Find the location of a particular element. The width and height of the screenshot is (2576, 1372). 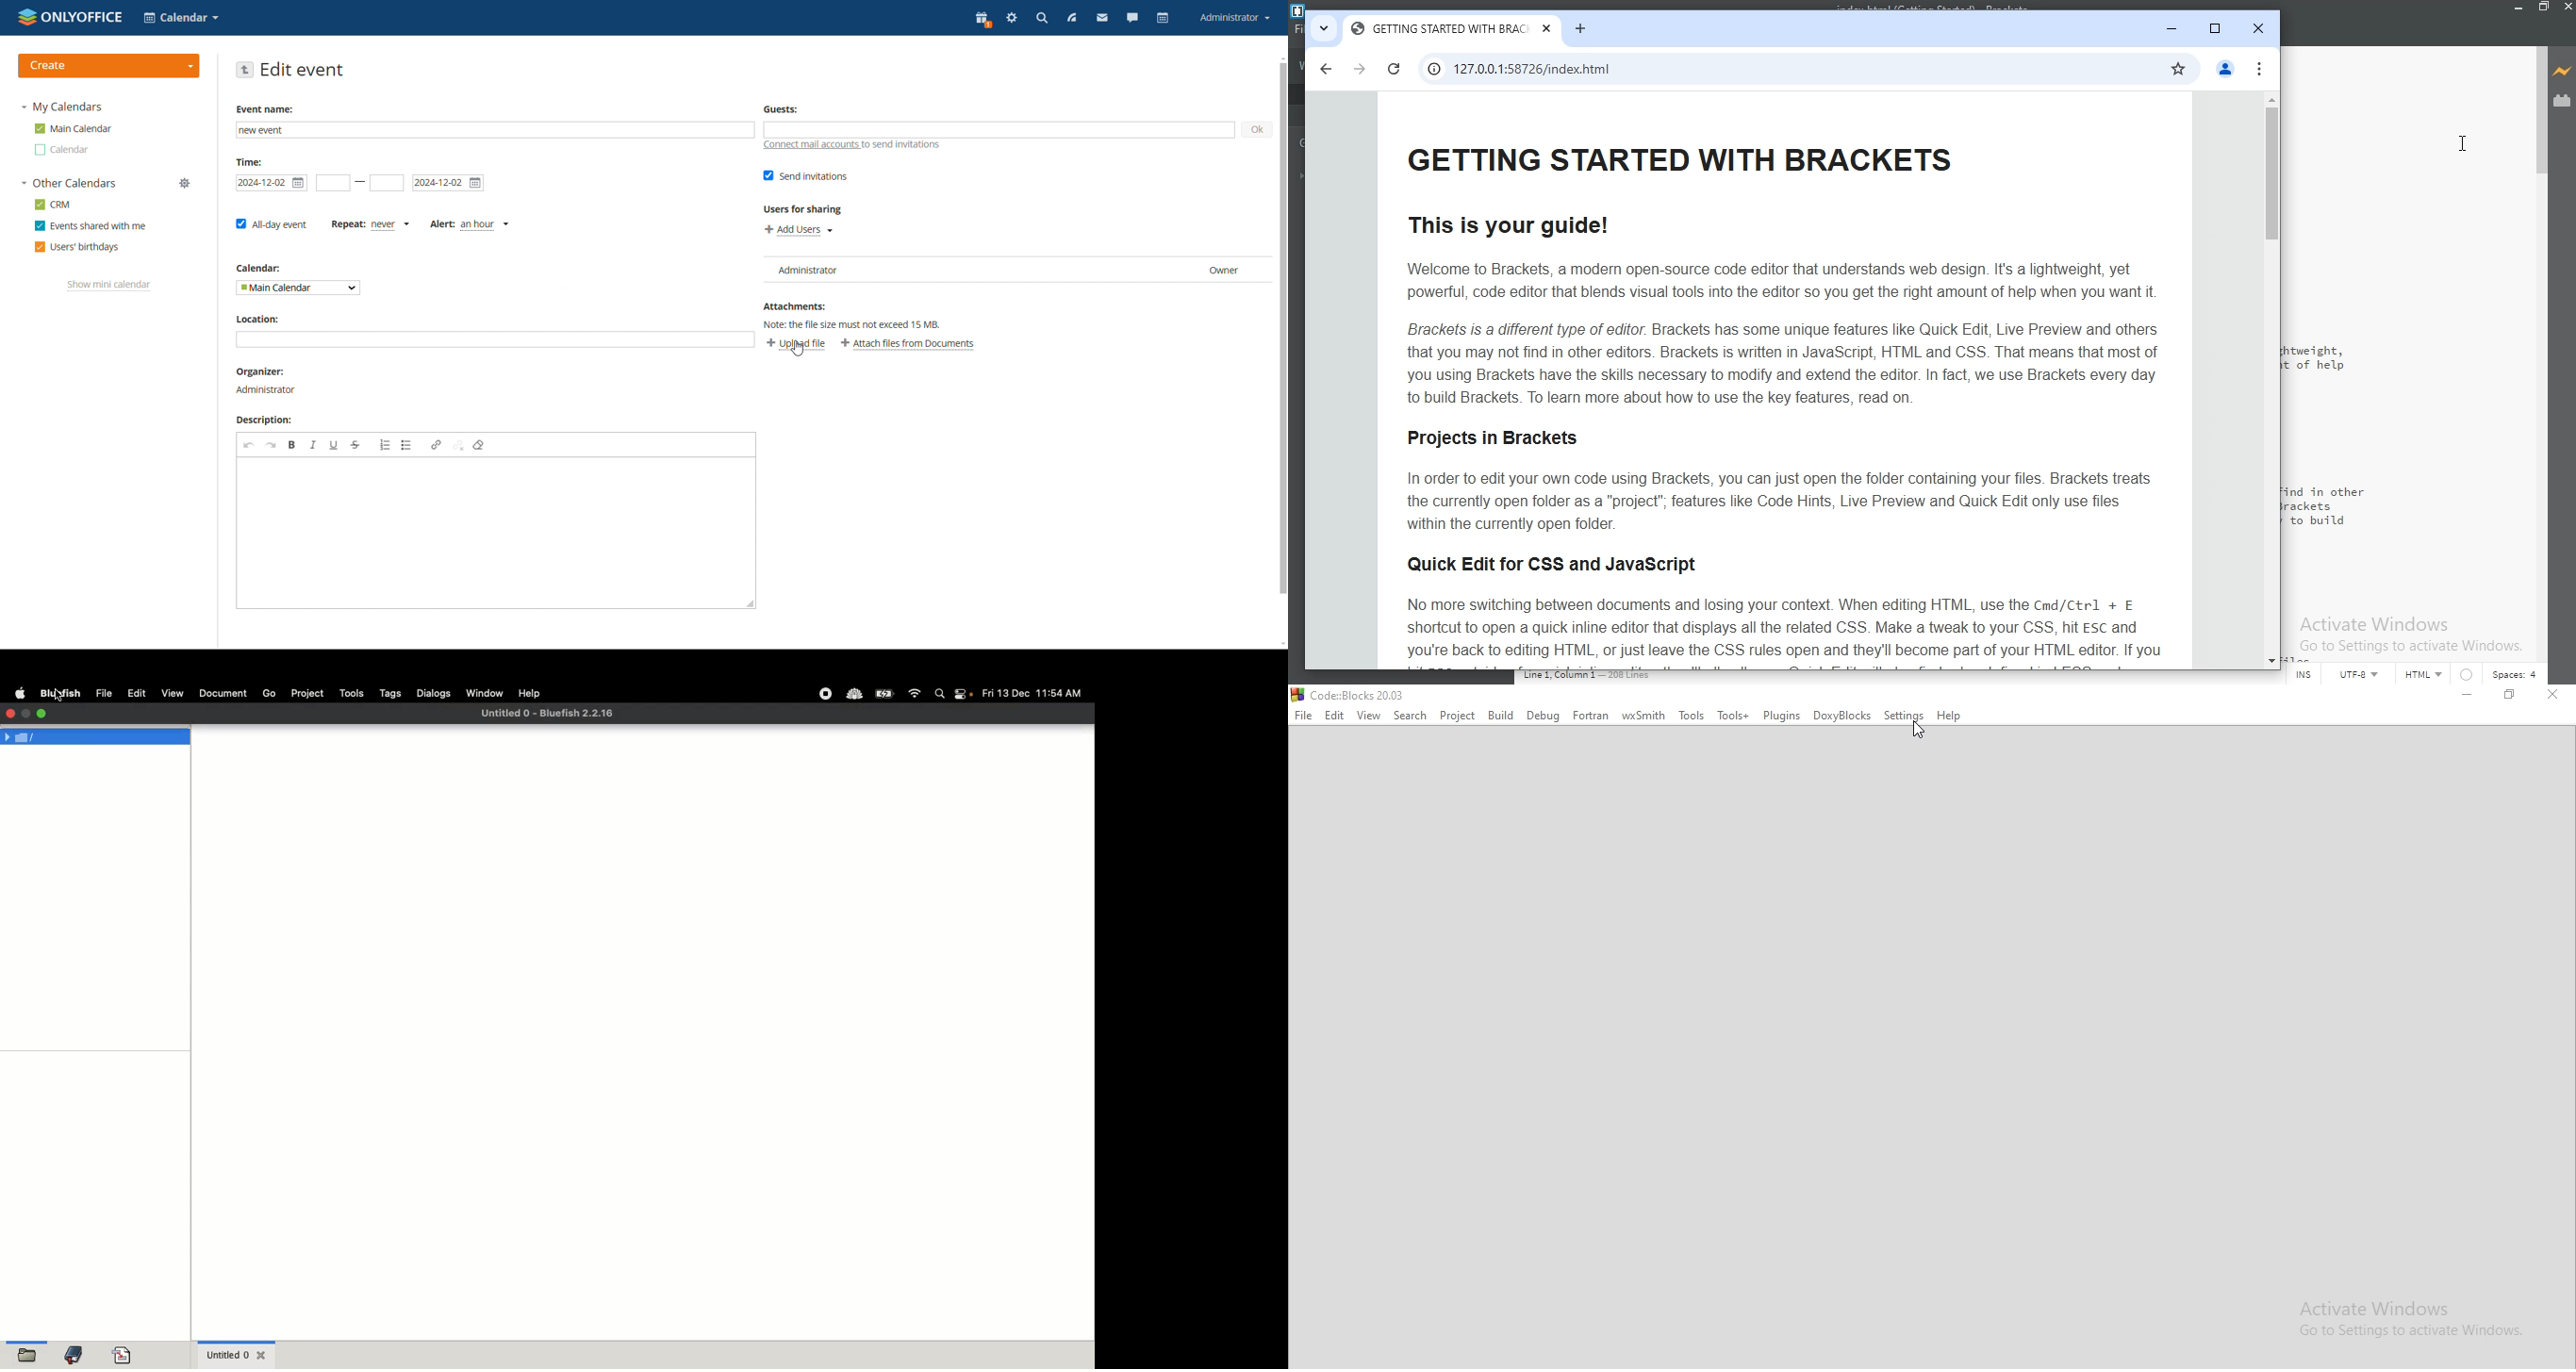

cancel is located at coordinates (2568, 7).